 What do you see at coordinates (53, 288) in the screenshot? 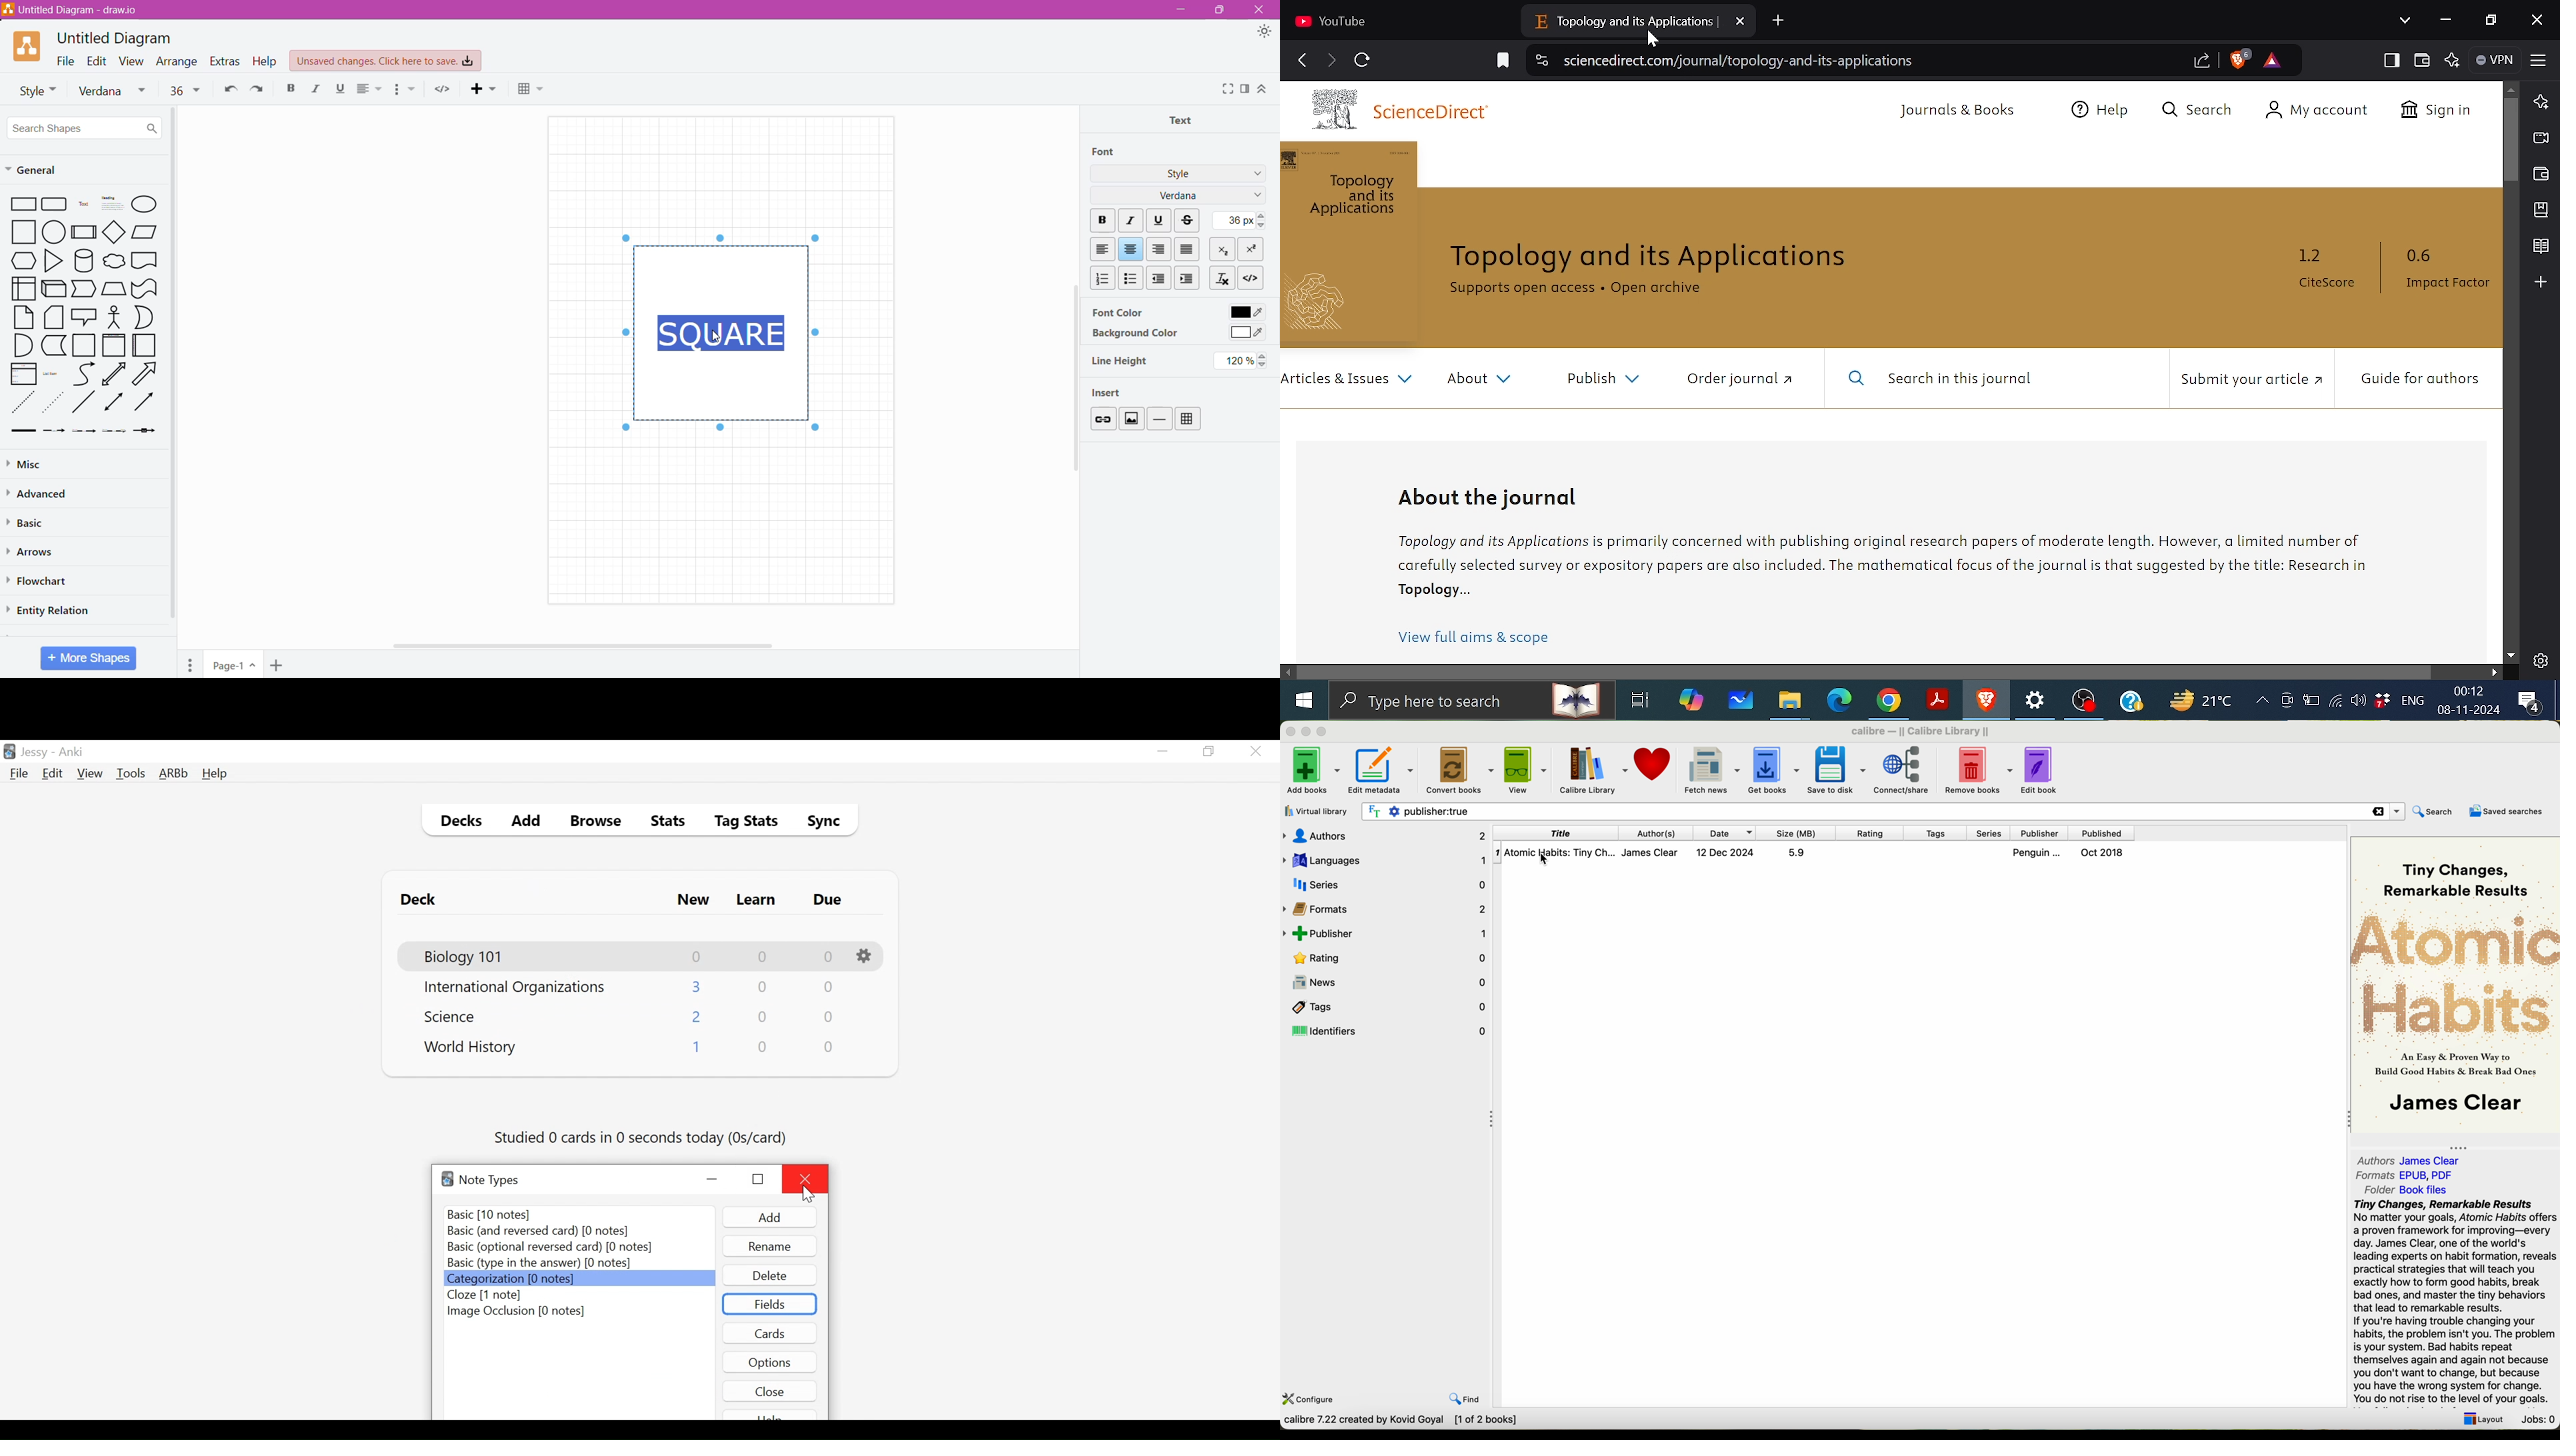
I see `3D Rectangle` at bounding box center [53, 288].